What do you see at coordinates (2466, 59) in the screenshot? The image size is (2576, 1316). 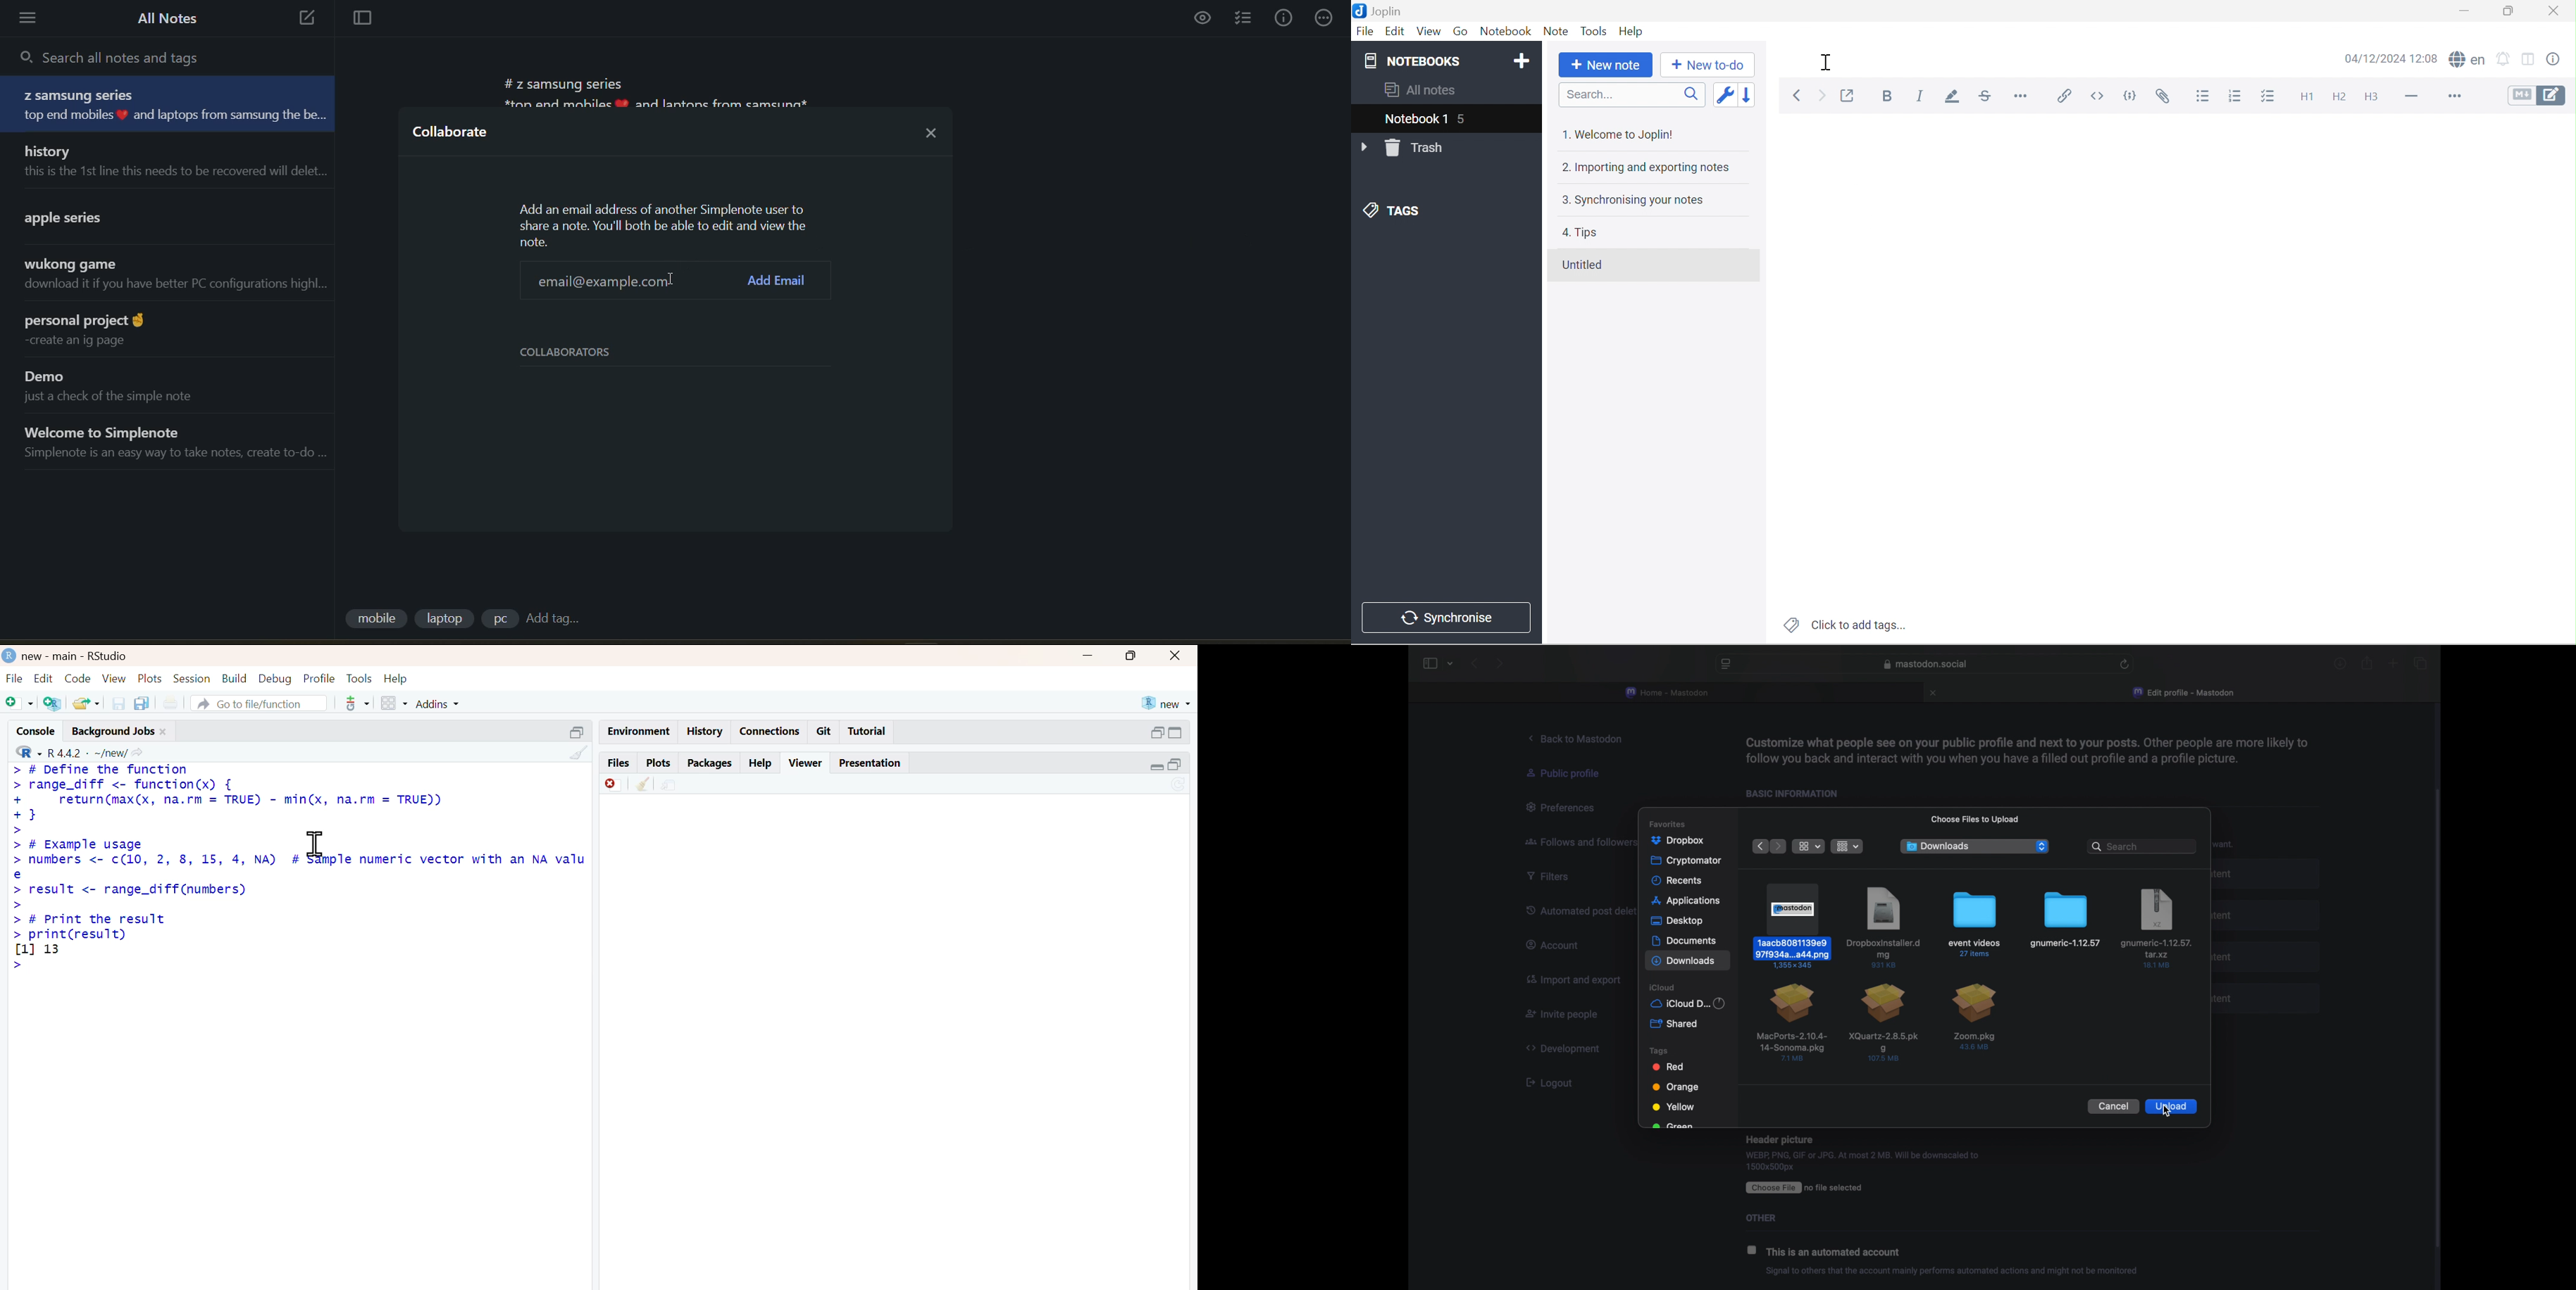 I see `spell checker` at bounding box center [2466, 59].